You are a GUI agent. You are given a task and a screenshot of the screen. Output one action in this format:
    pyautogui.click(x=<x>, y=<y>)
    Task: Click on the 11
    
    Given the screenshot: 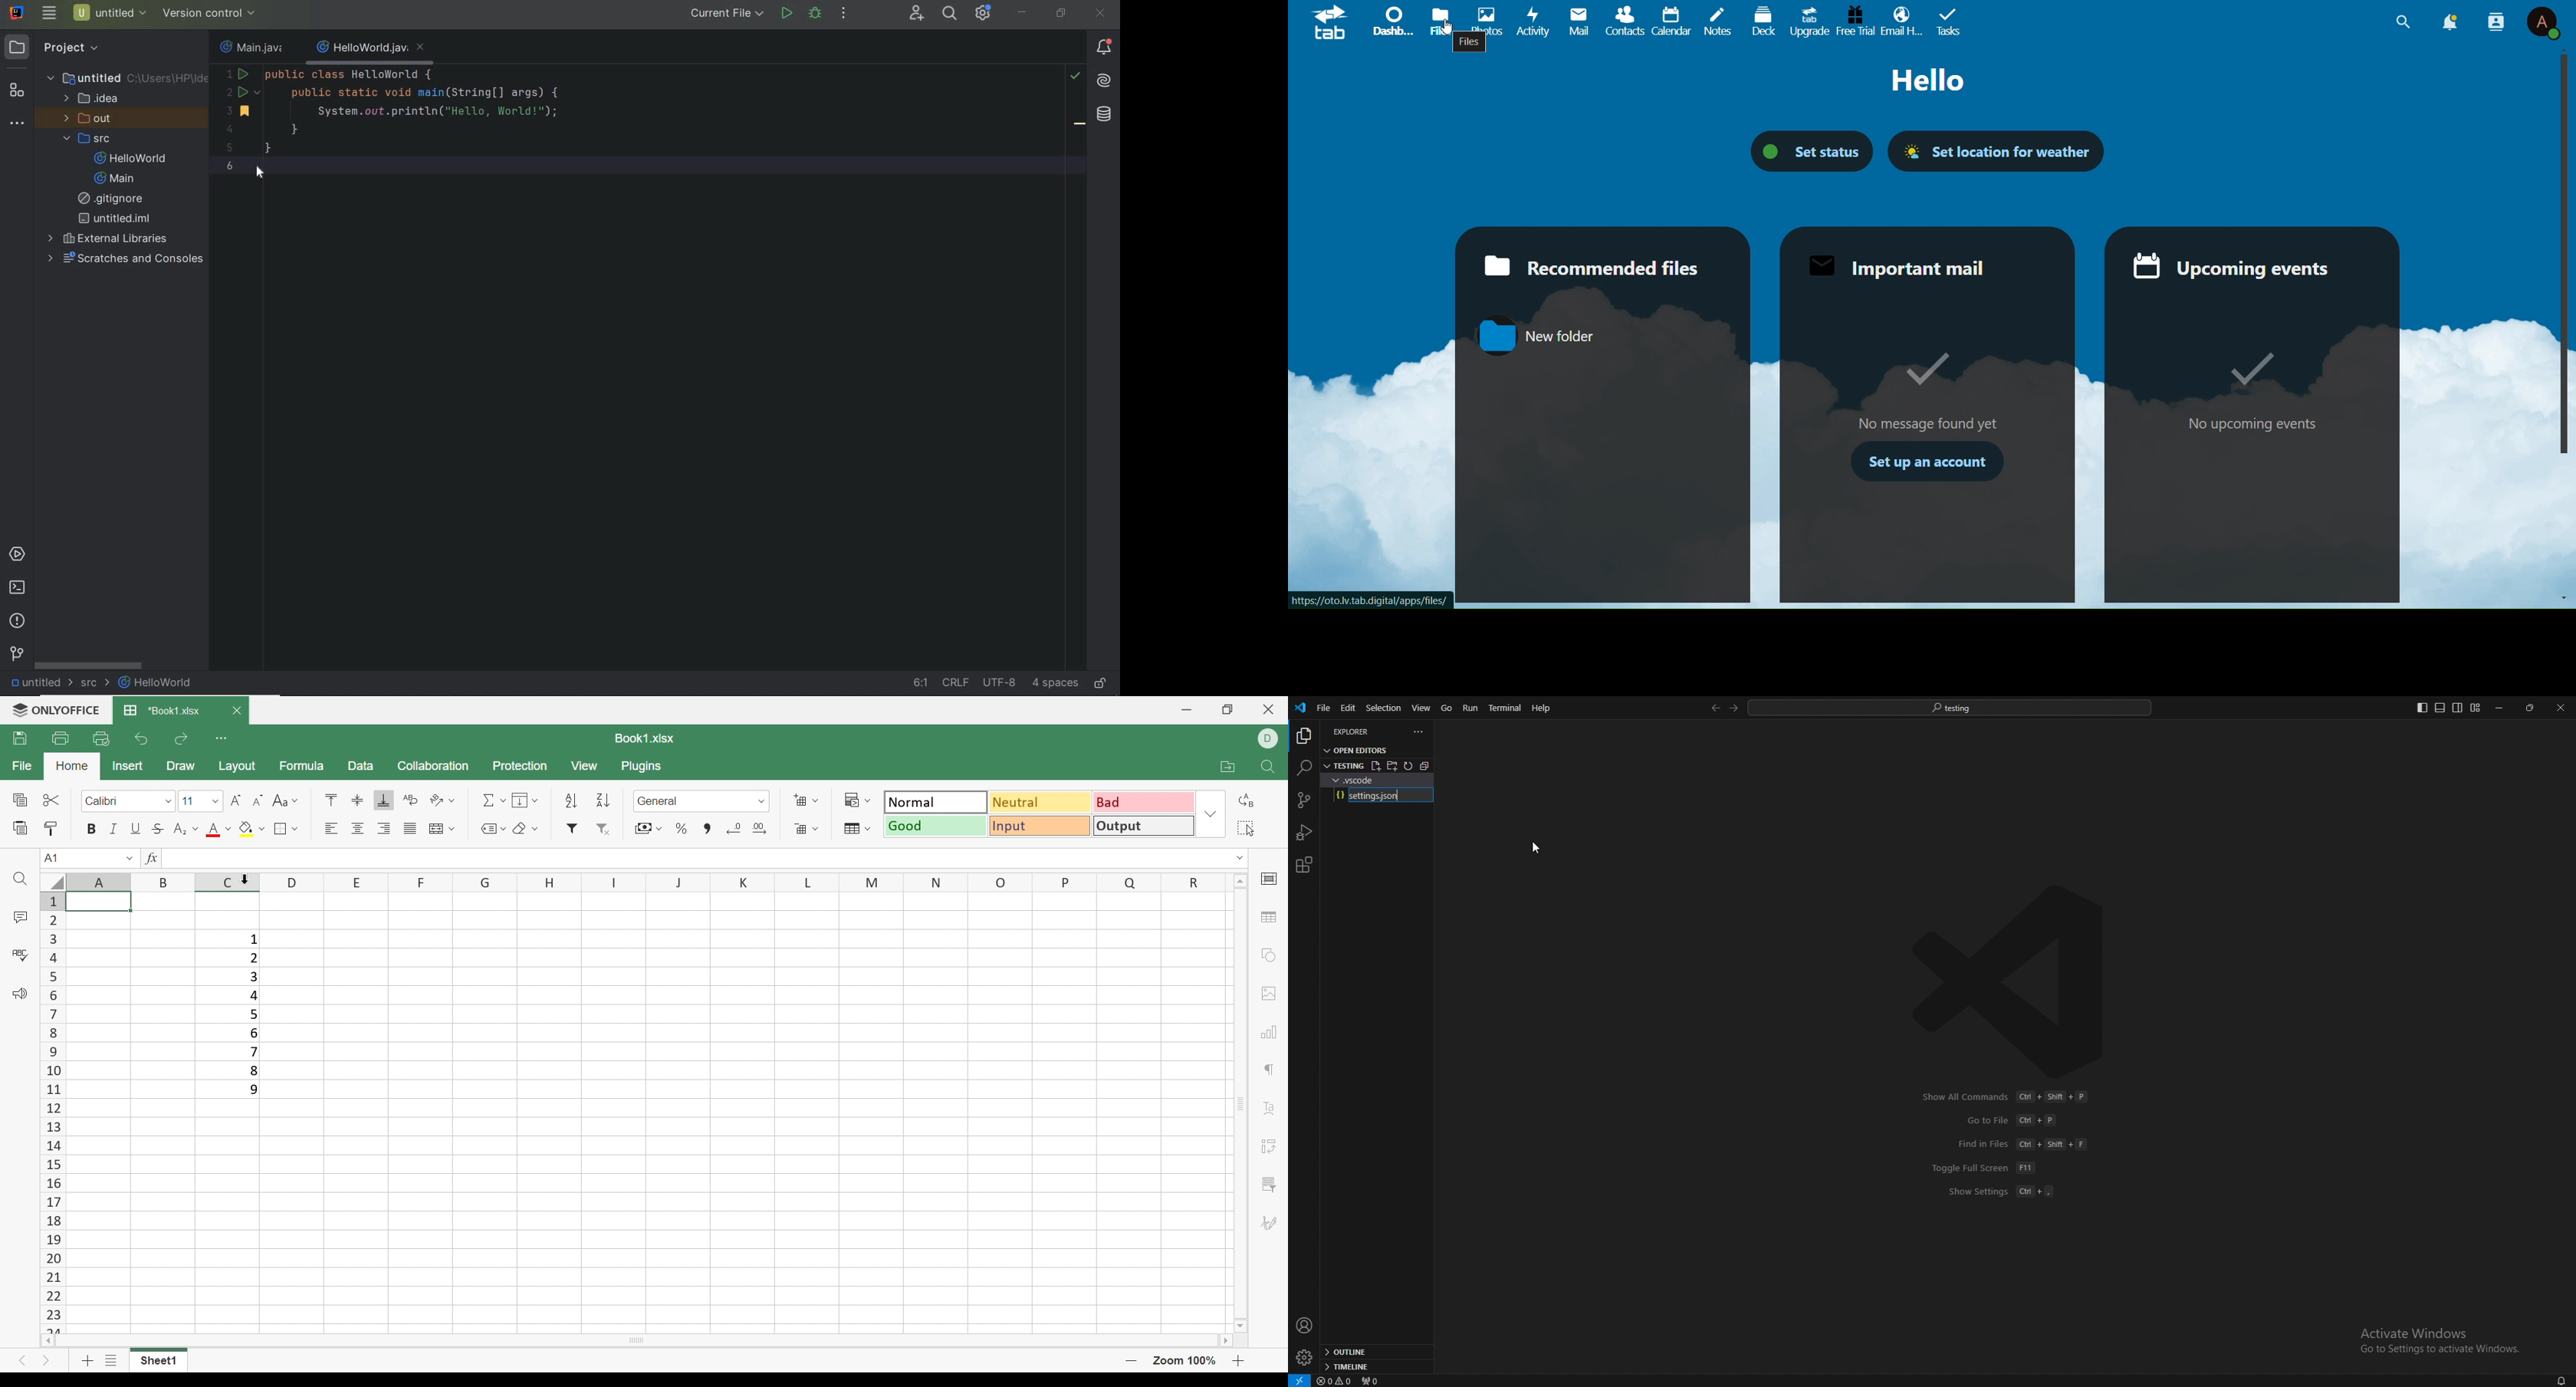 What is the action you would take?
    pyautogui.click(x=190, y=801)
    